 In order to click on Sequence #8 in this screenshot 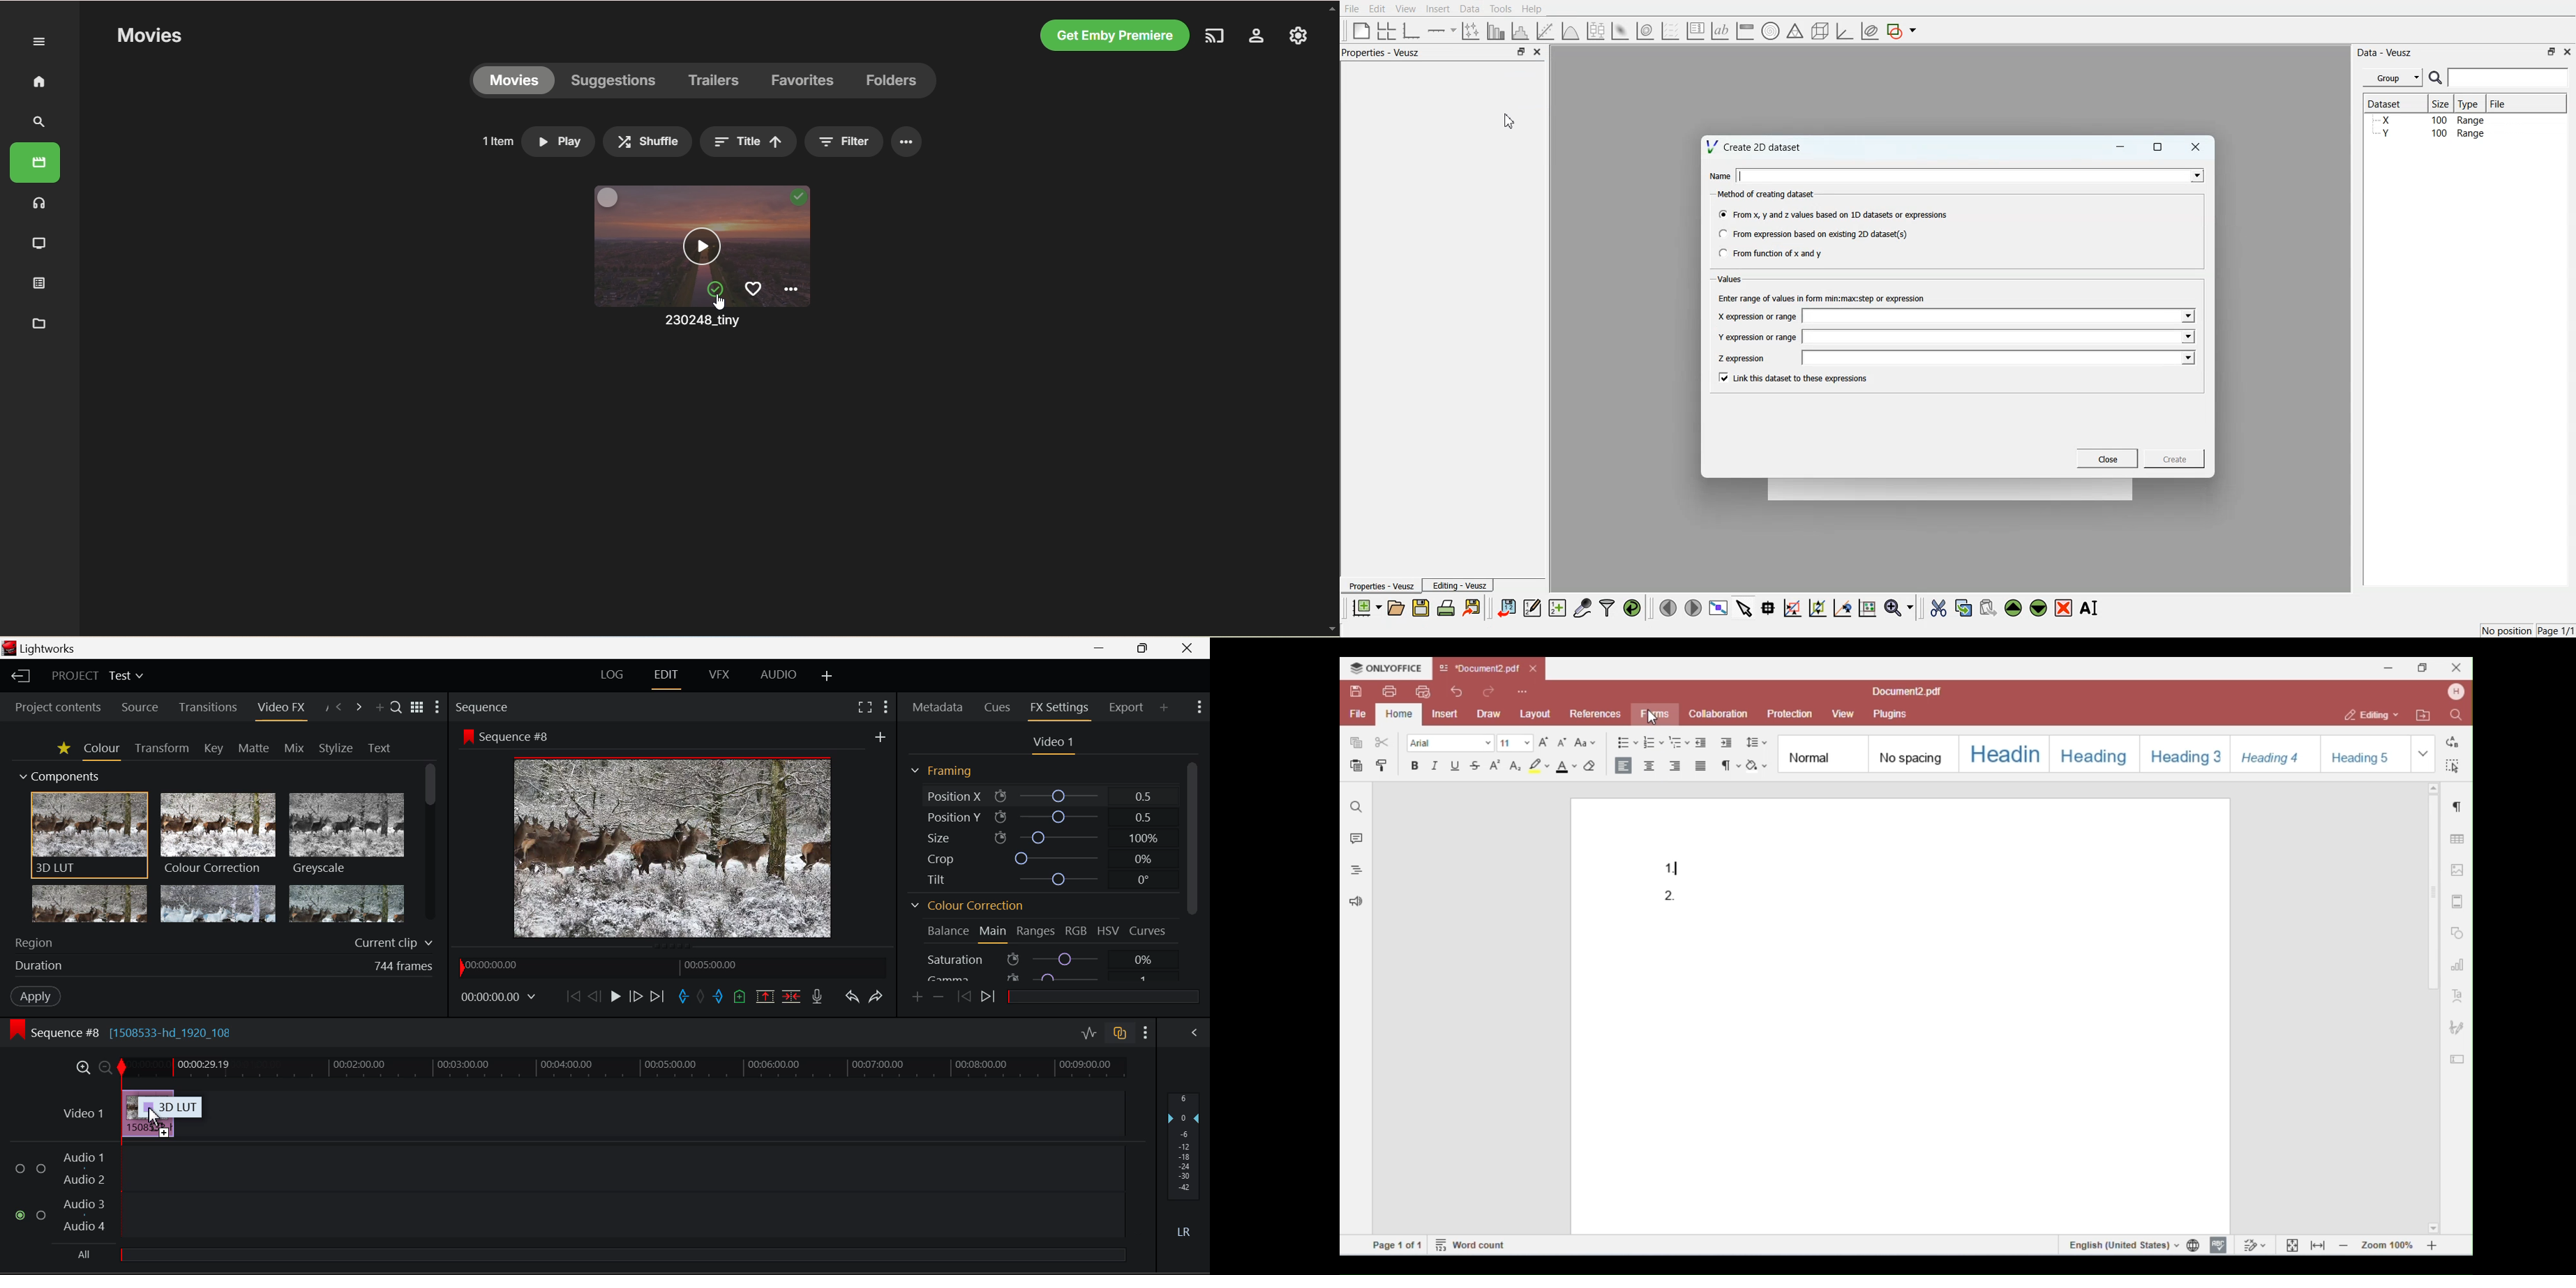, I will do `click(507, 736)`.